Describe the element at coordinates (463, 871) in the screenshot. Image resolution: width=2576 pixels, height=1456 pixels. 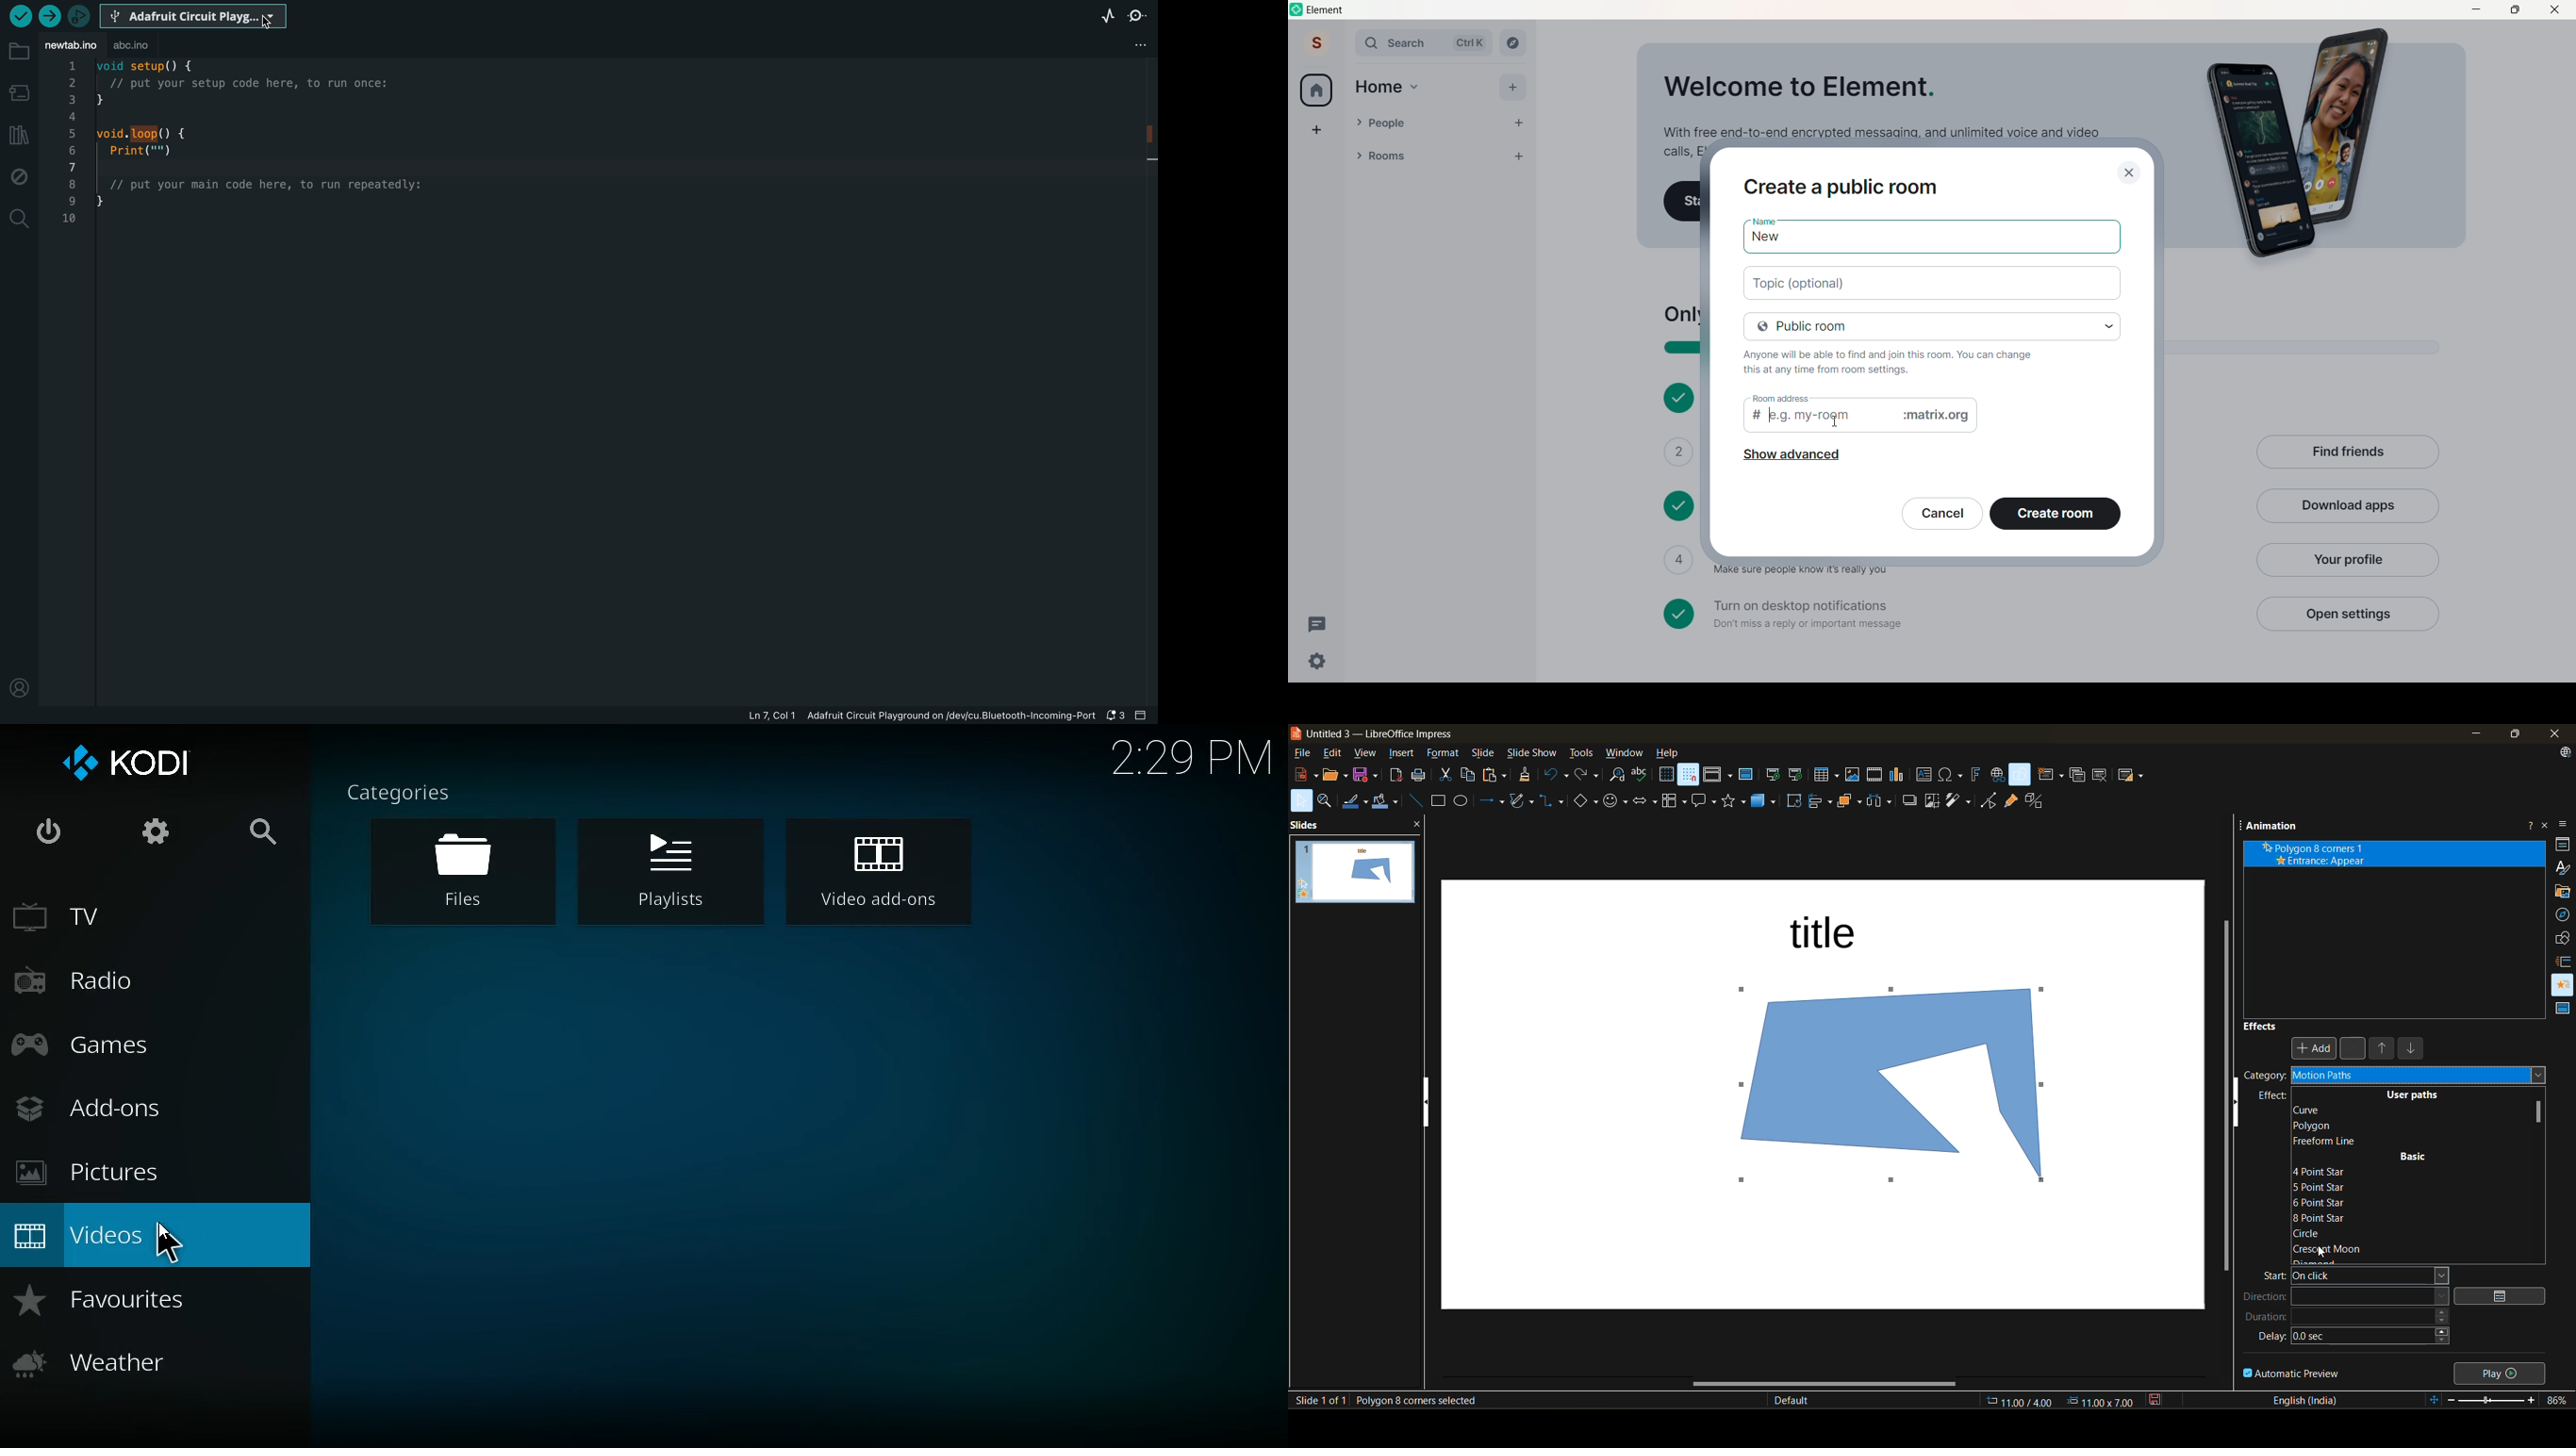
I see `files` at that location.